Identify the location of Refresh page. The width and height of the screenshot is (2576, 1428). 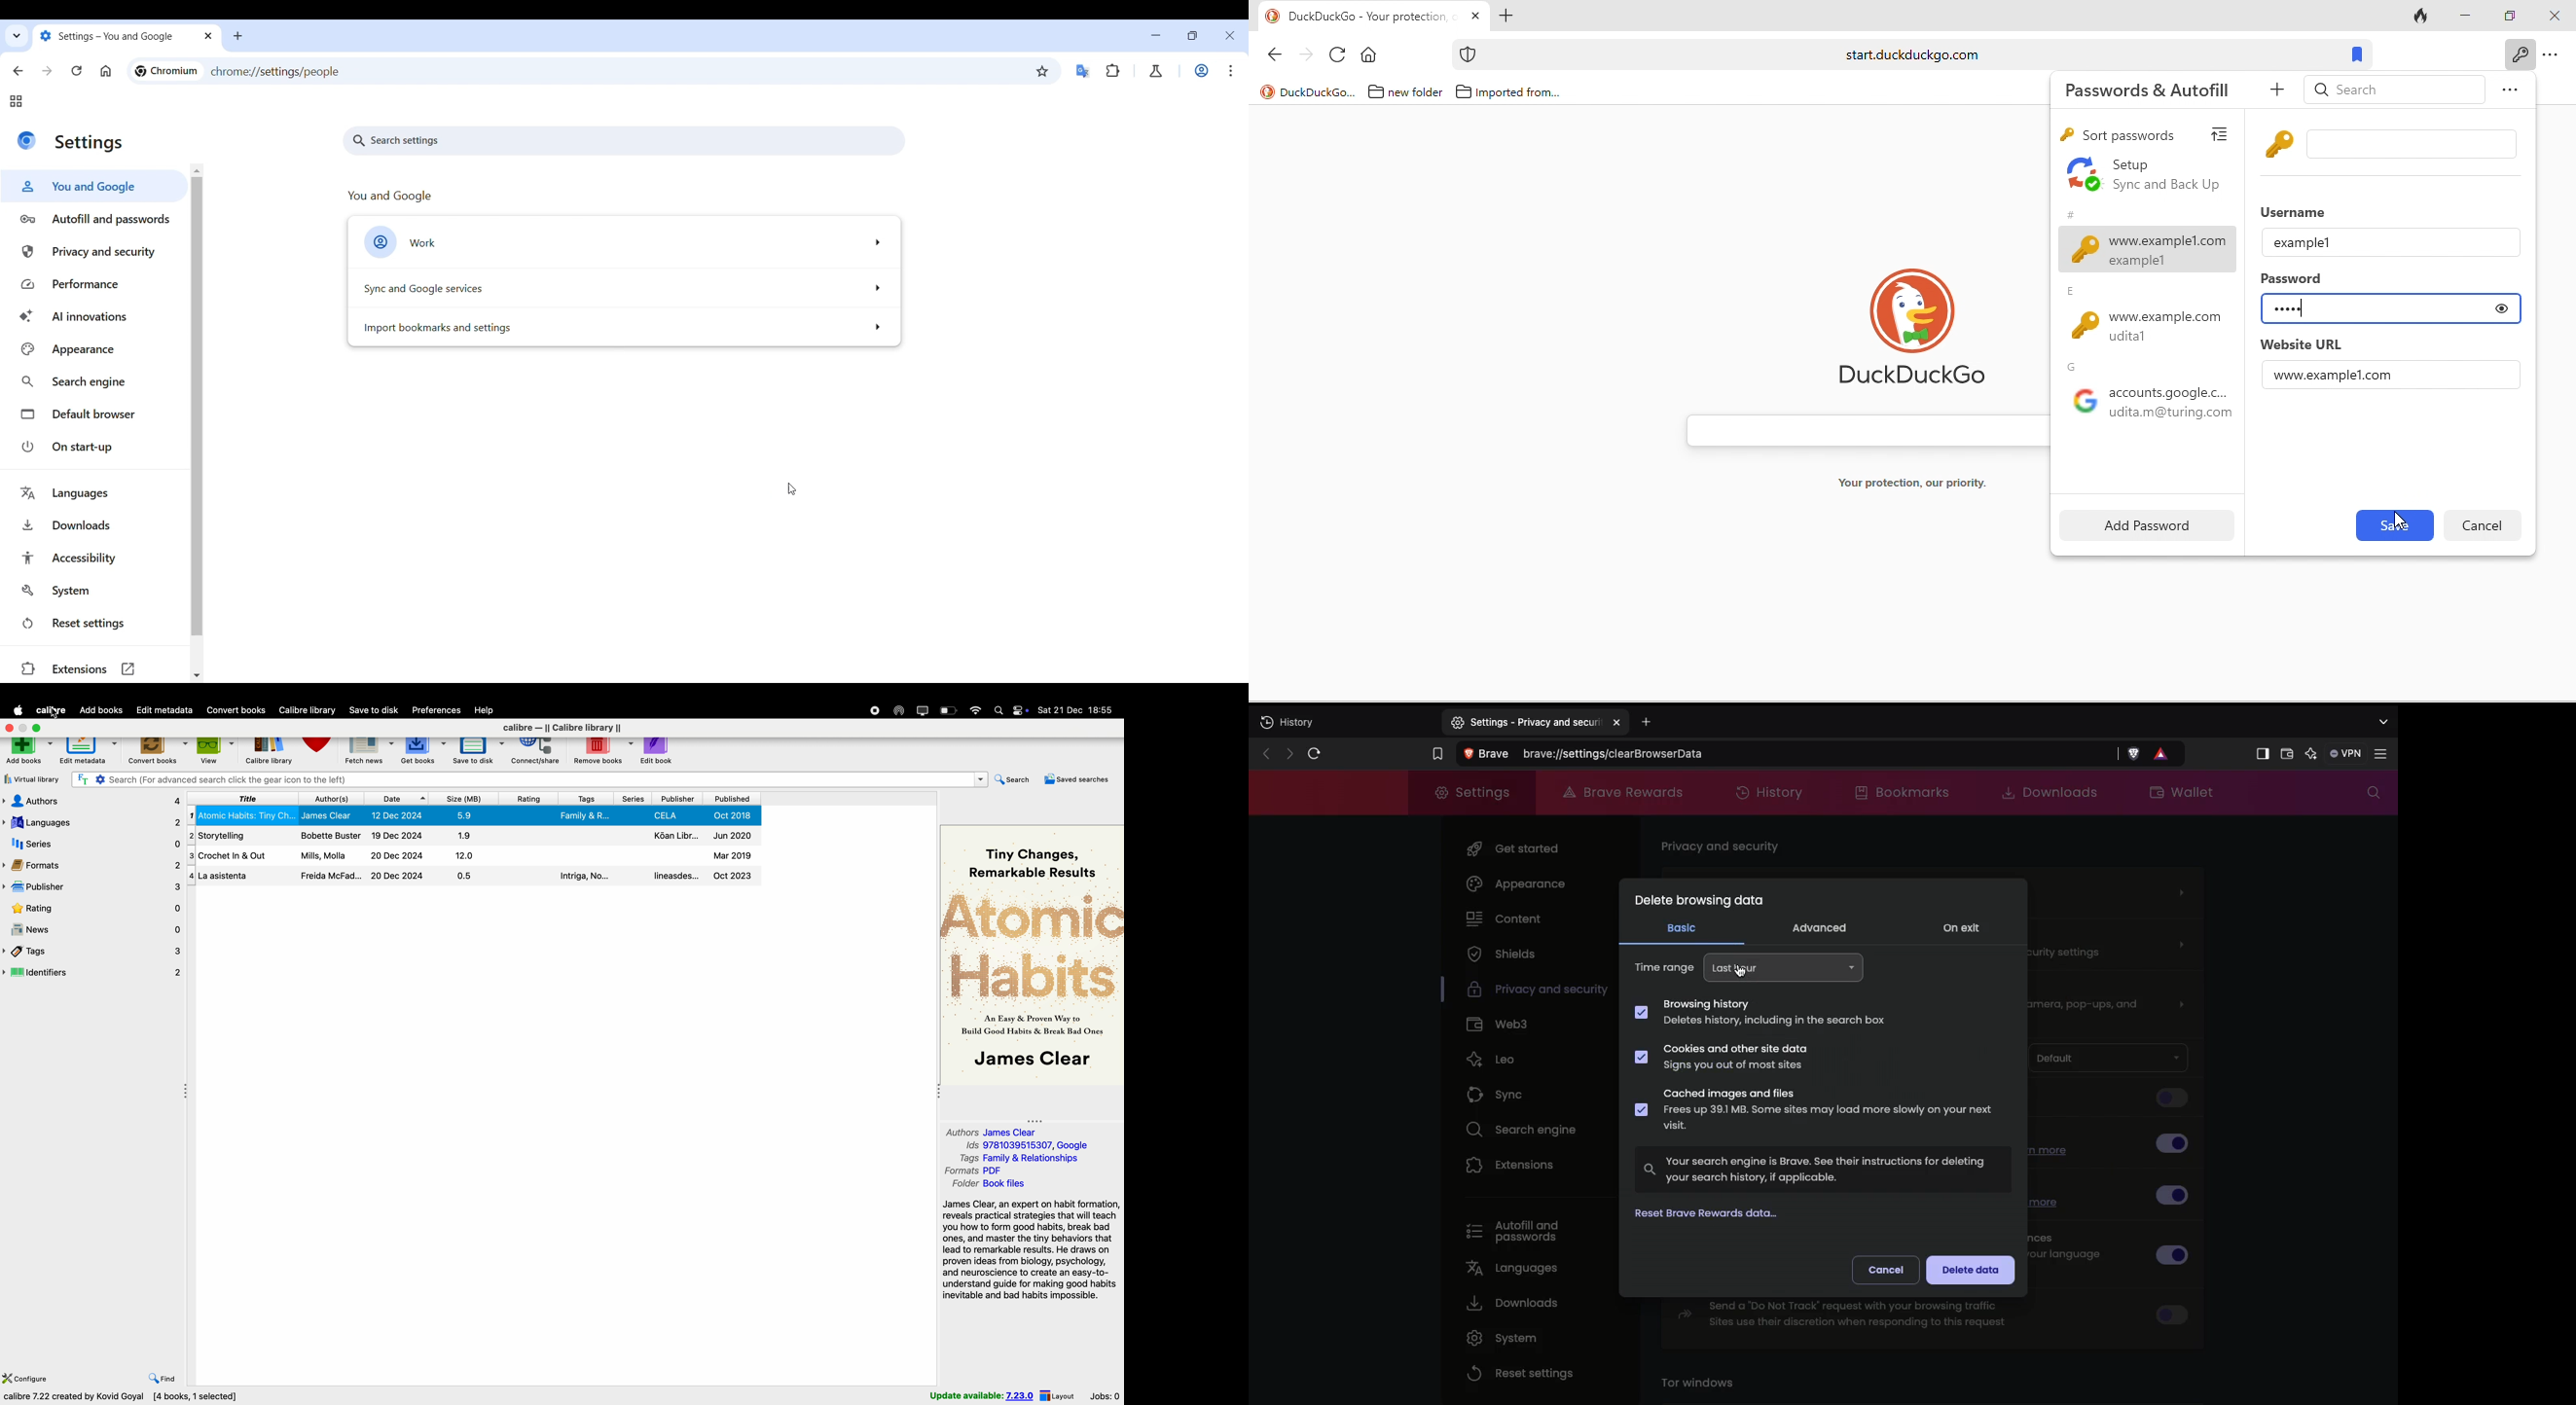
(1314, 753).